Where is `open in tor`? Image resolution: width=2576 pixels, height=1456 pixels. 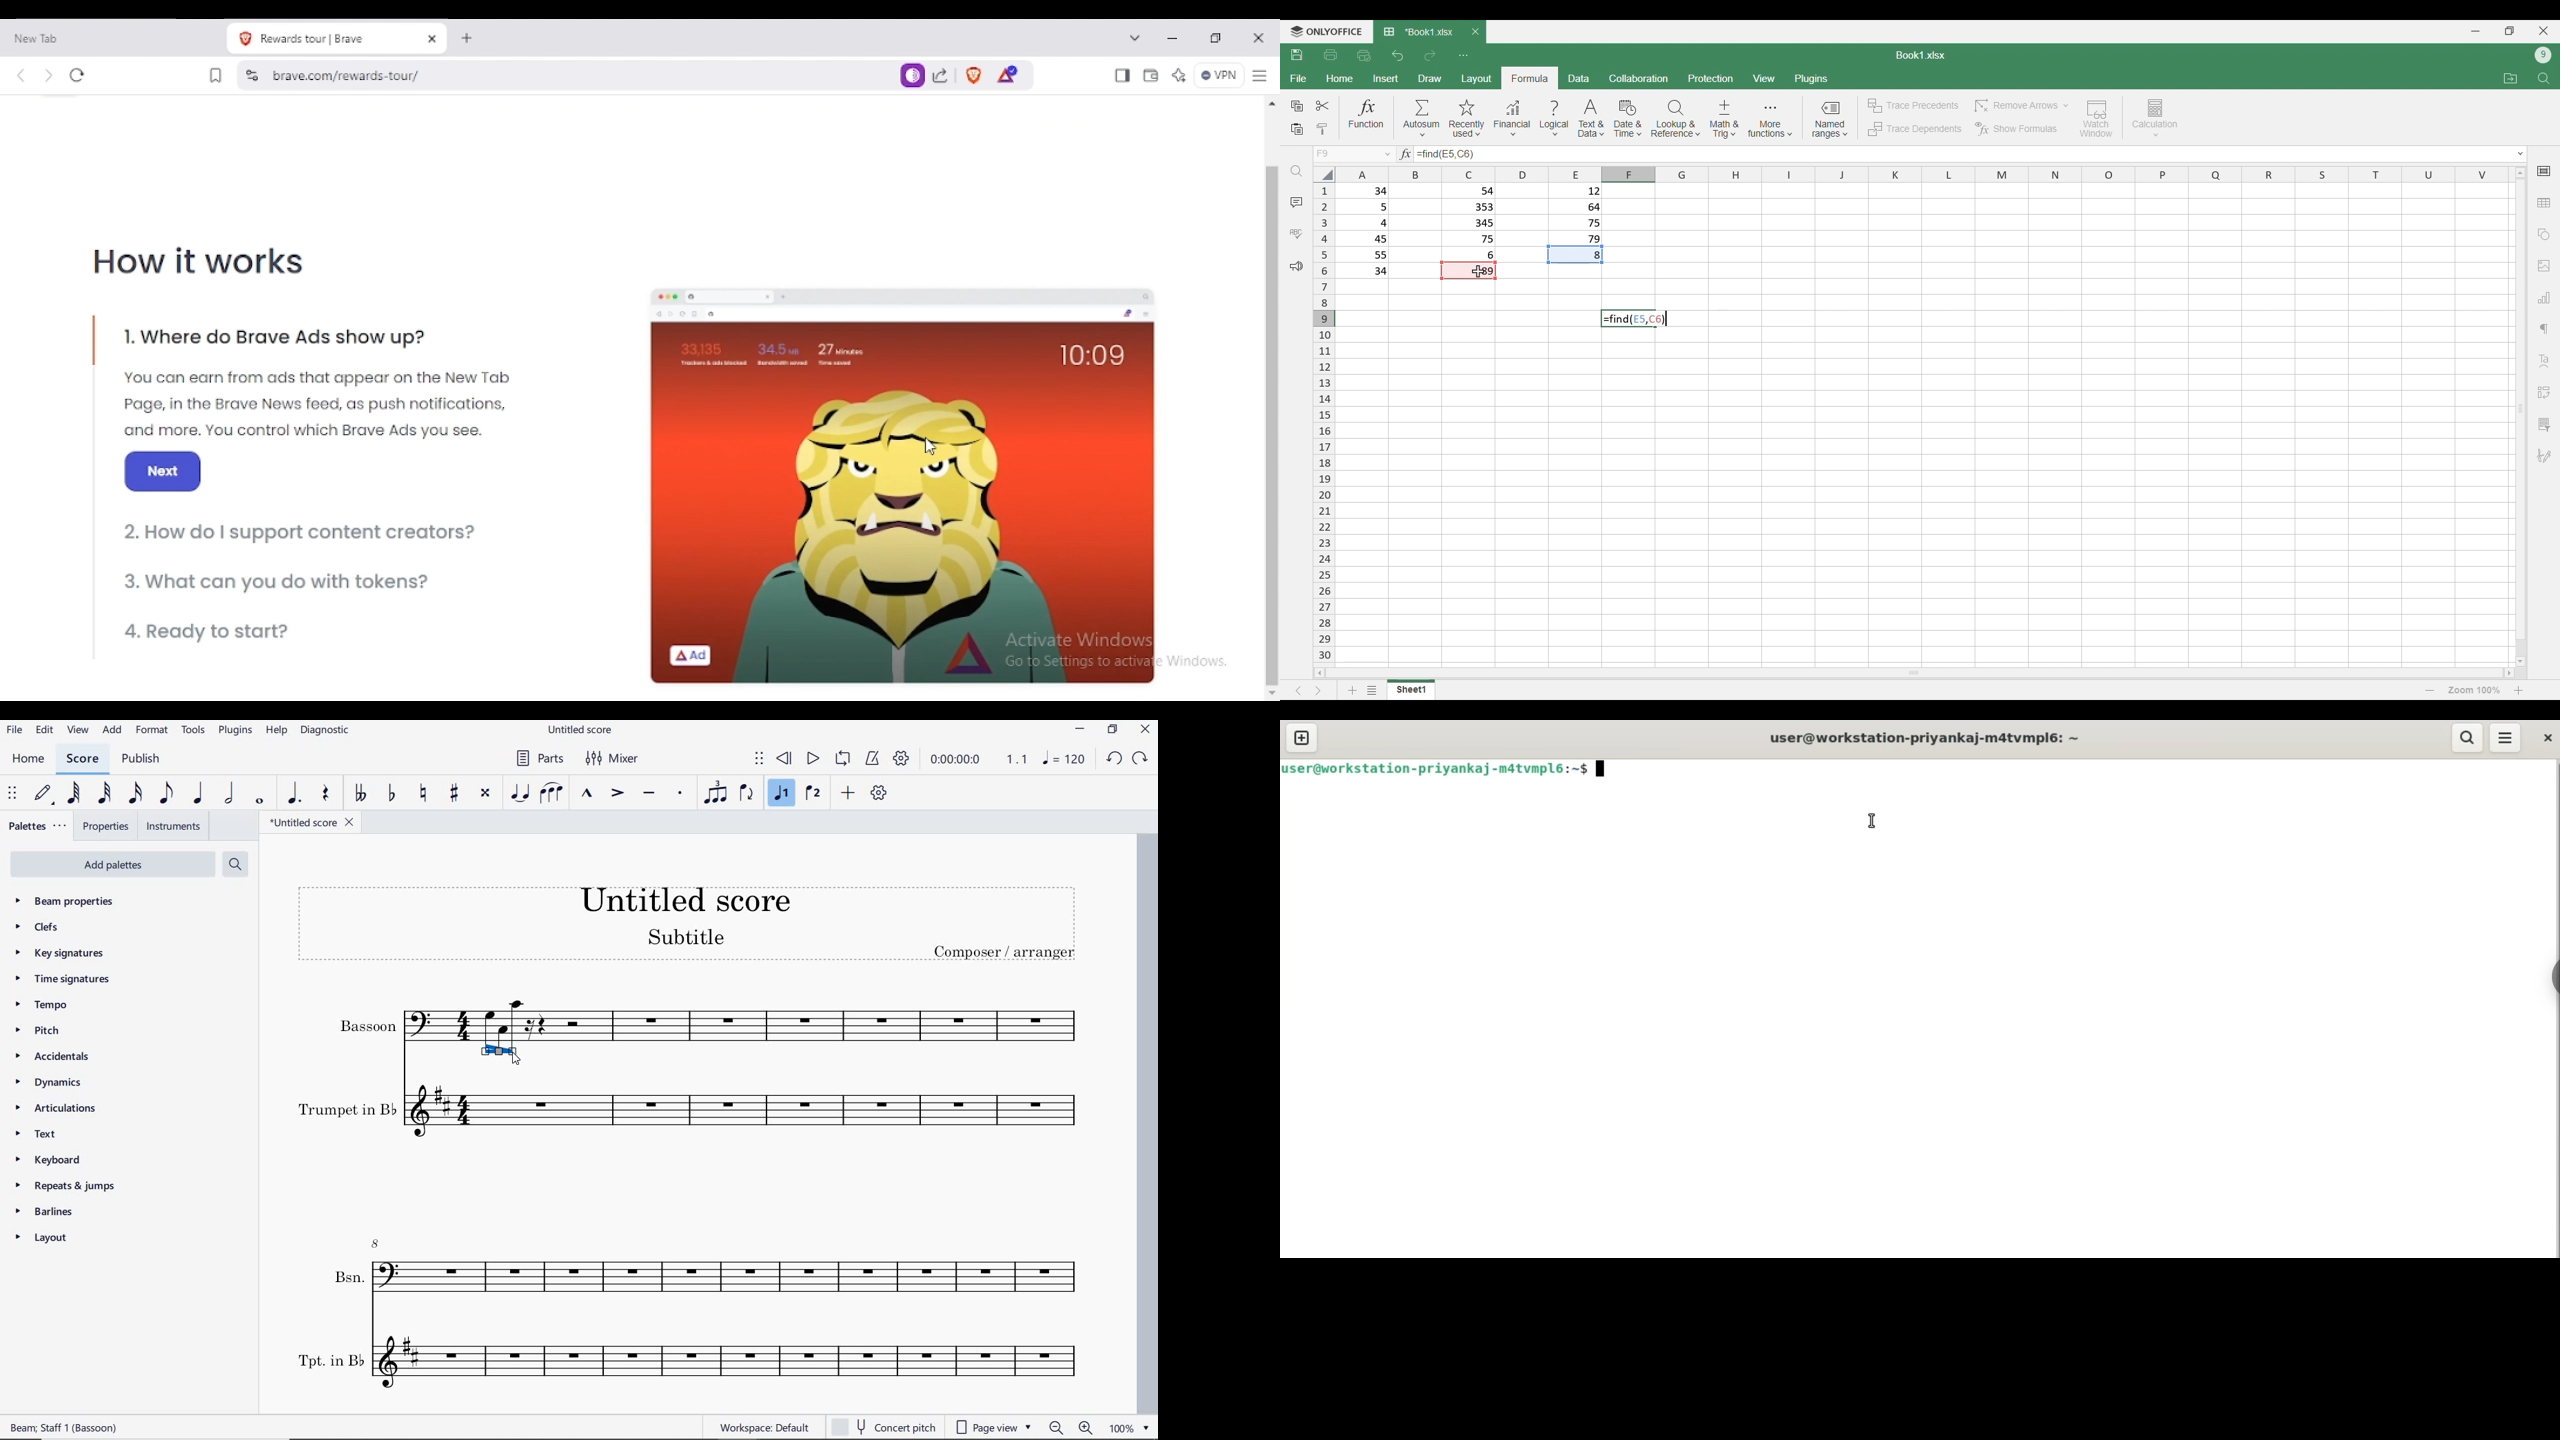 open in tor is located at coordinates (913, 76).